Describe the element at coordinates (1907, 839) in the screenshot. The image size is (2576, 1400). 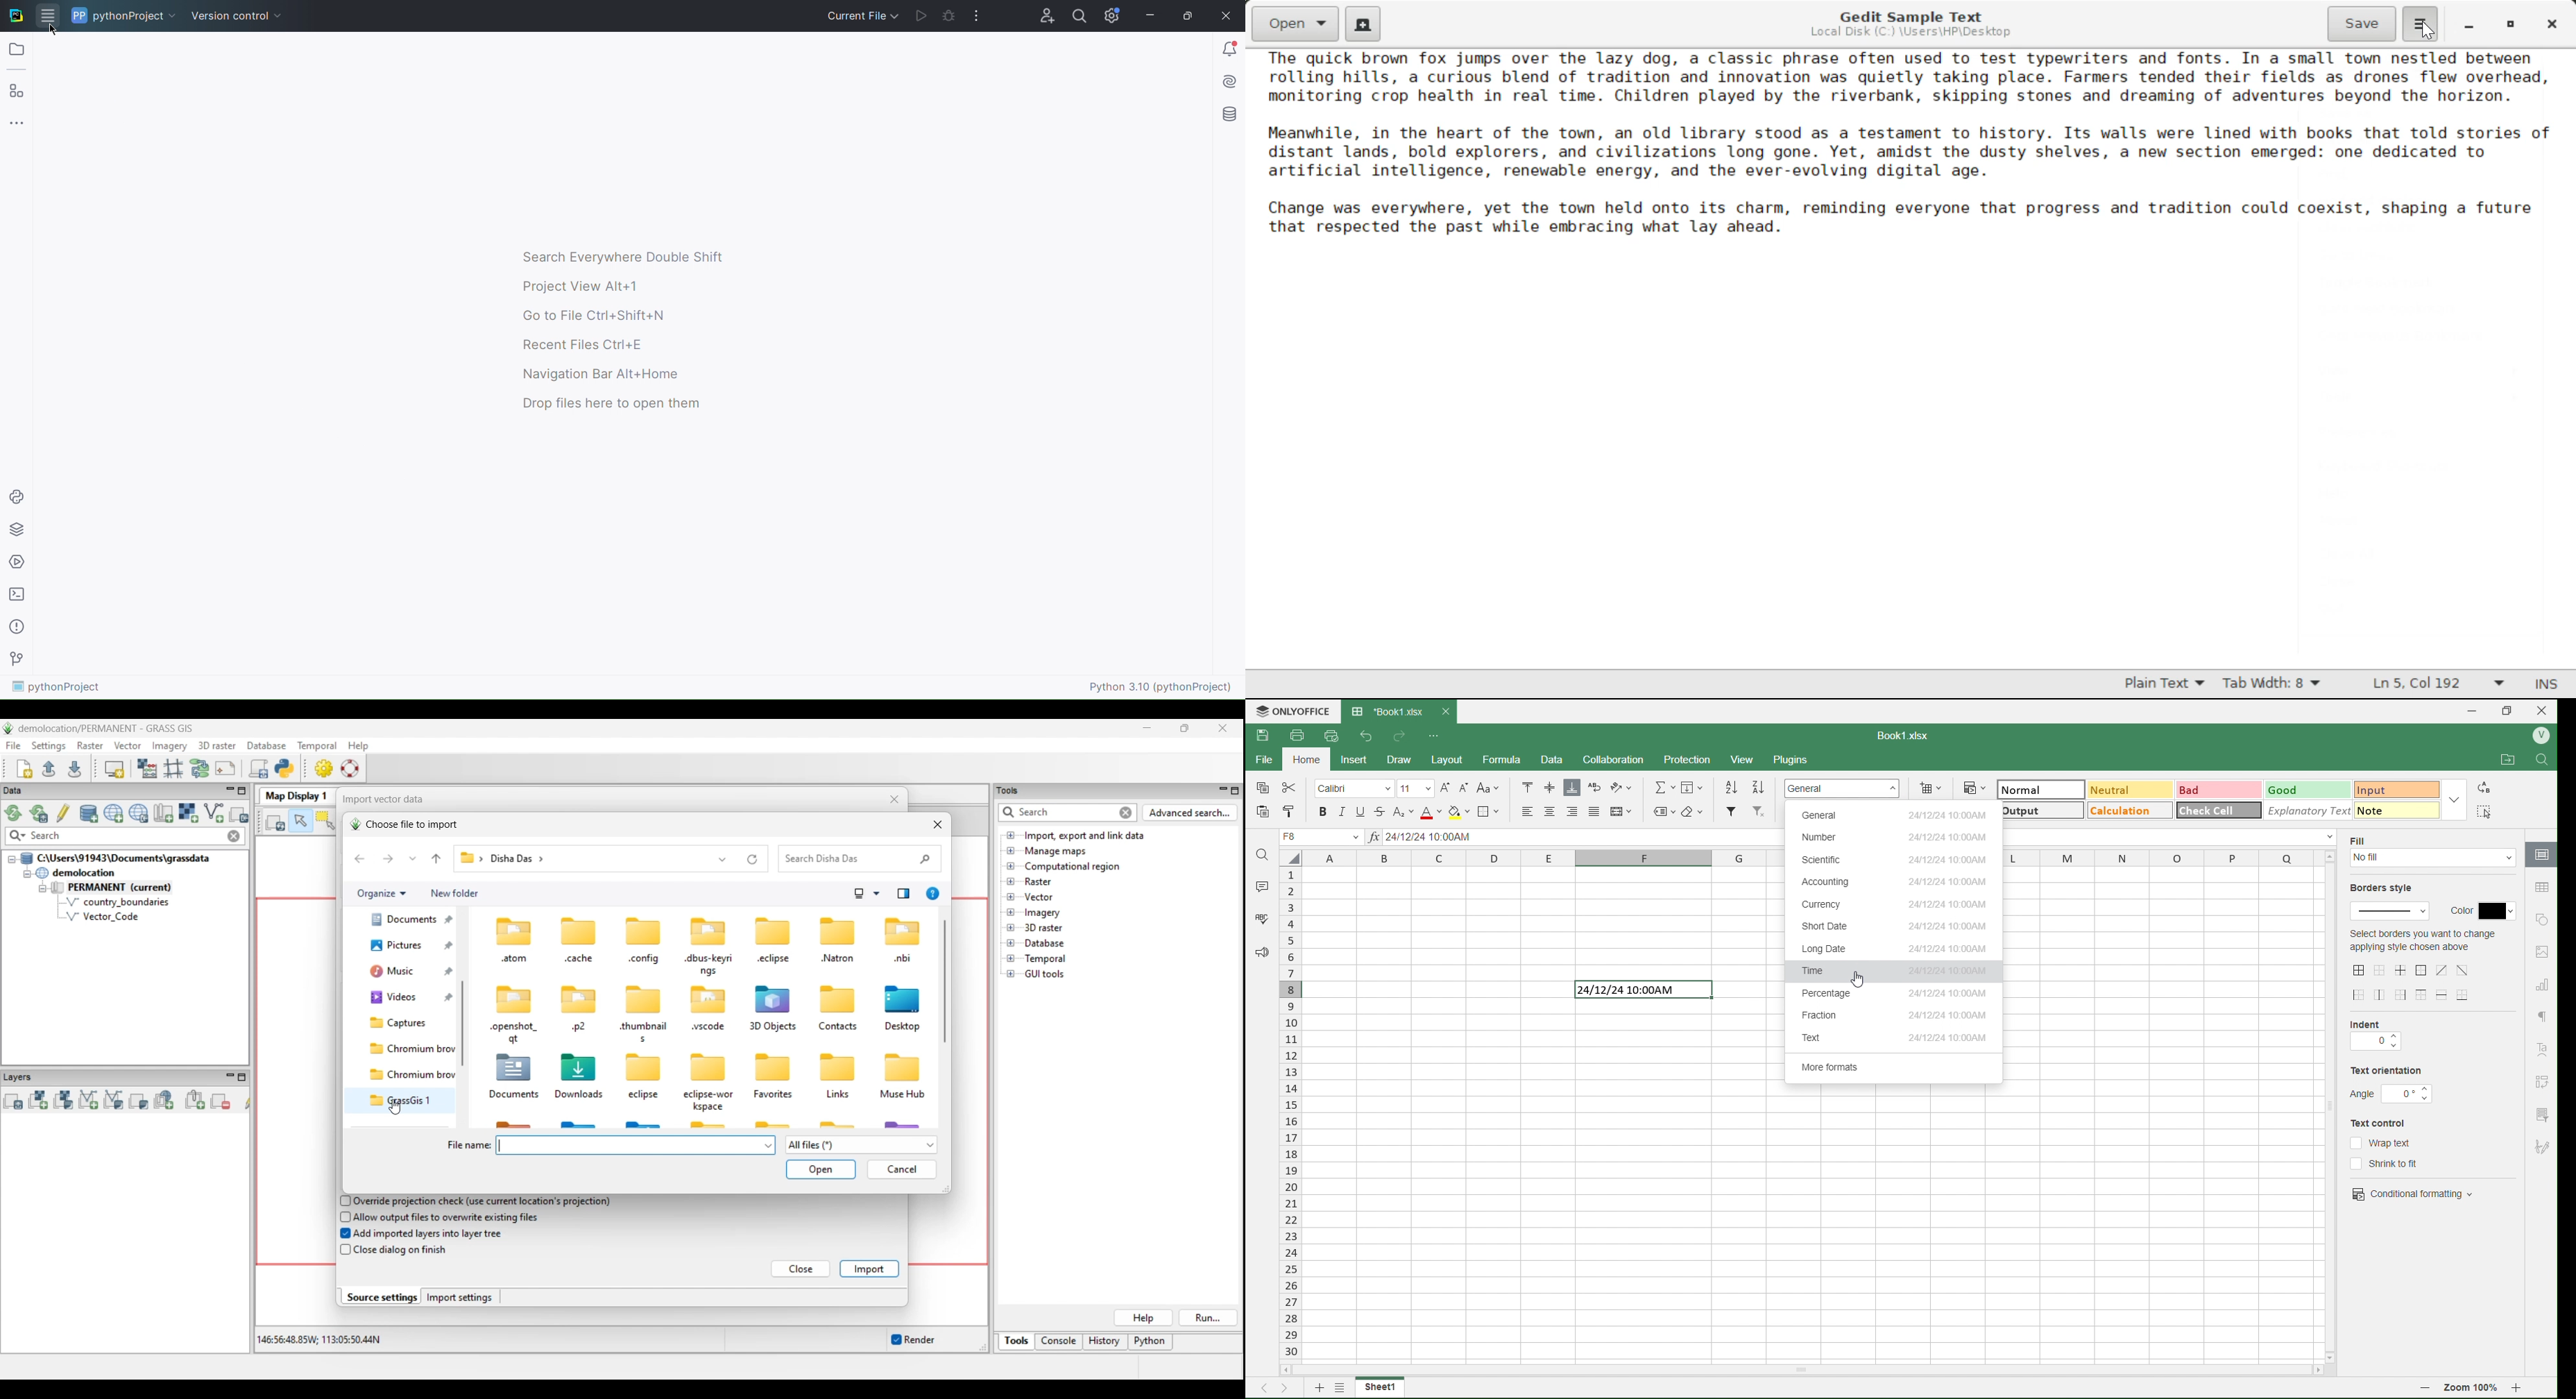
I see `Number` at that location.